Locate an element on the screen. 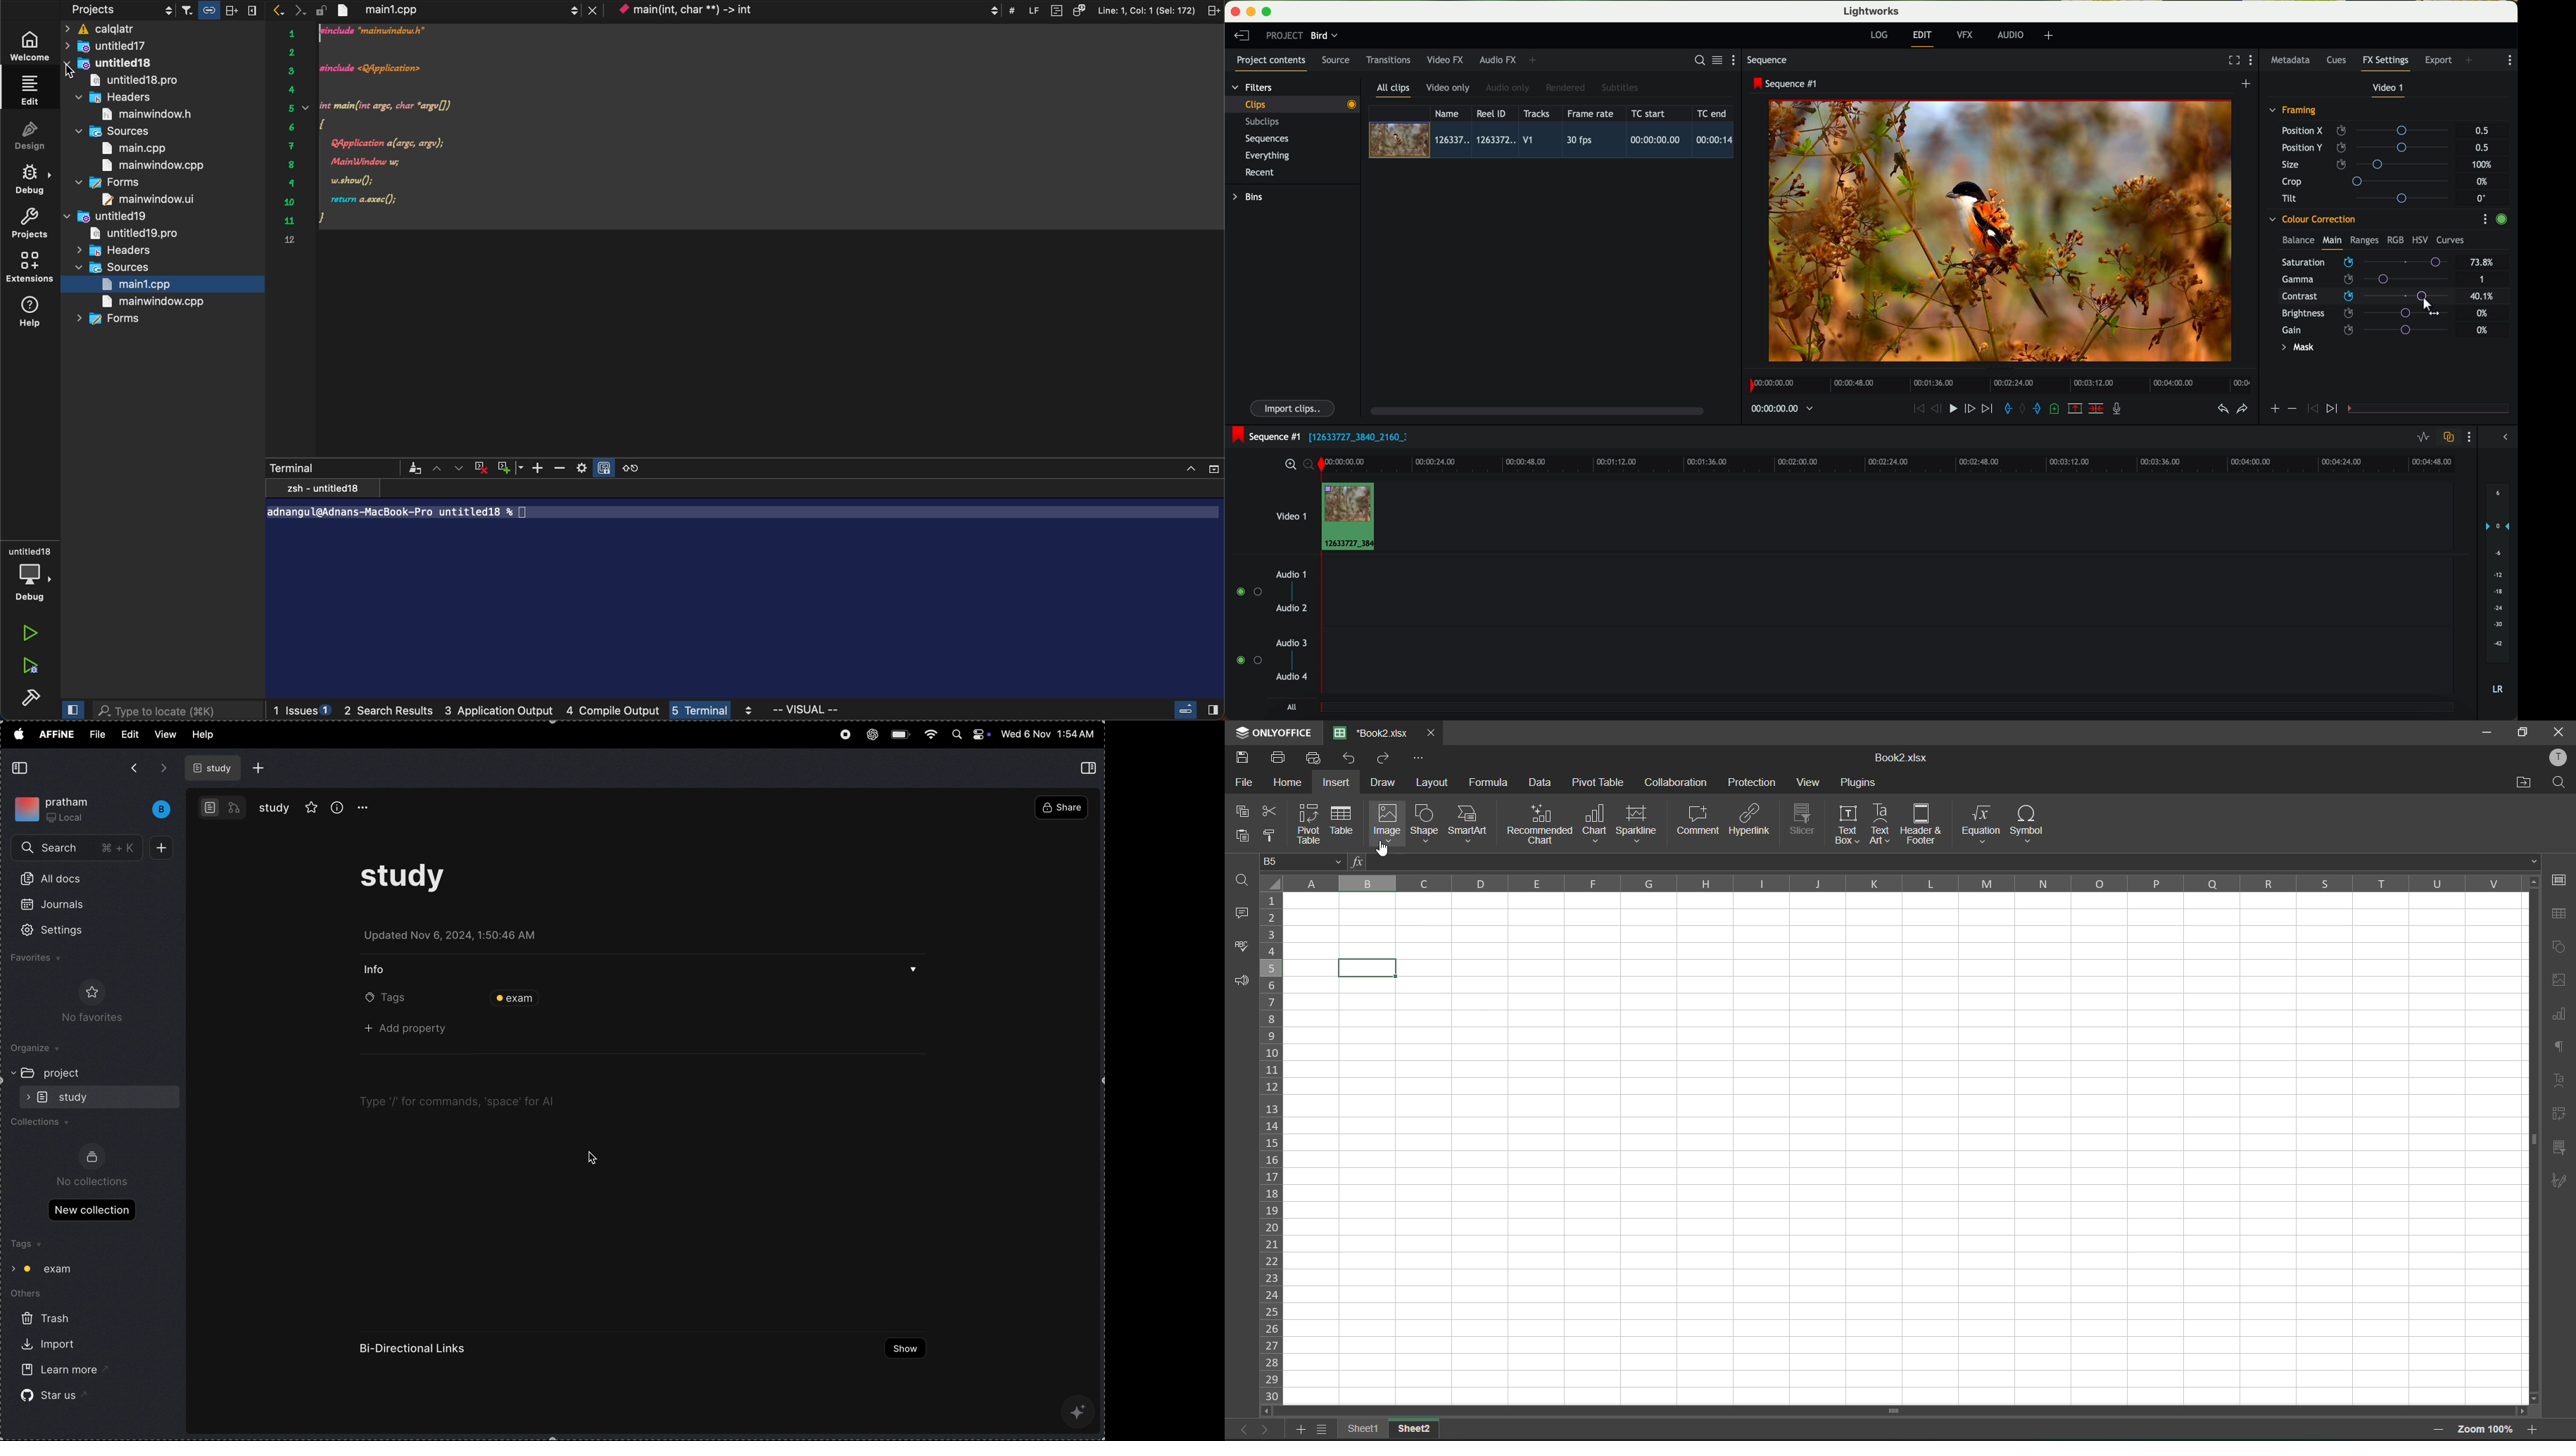  + add property is located at coordinates (410, 1030).